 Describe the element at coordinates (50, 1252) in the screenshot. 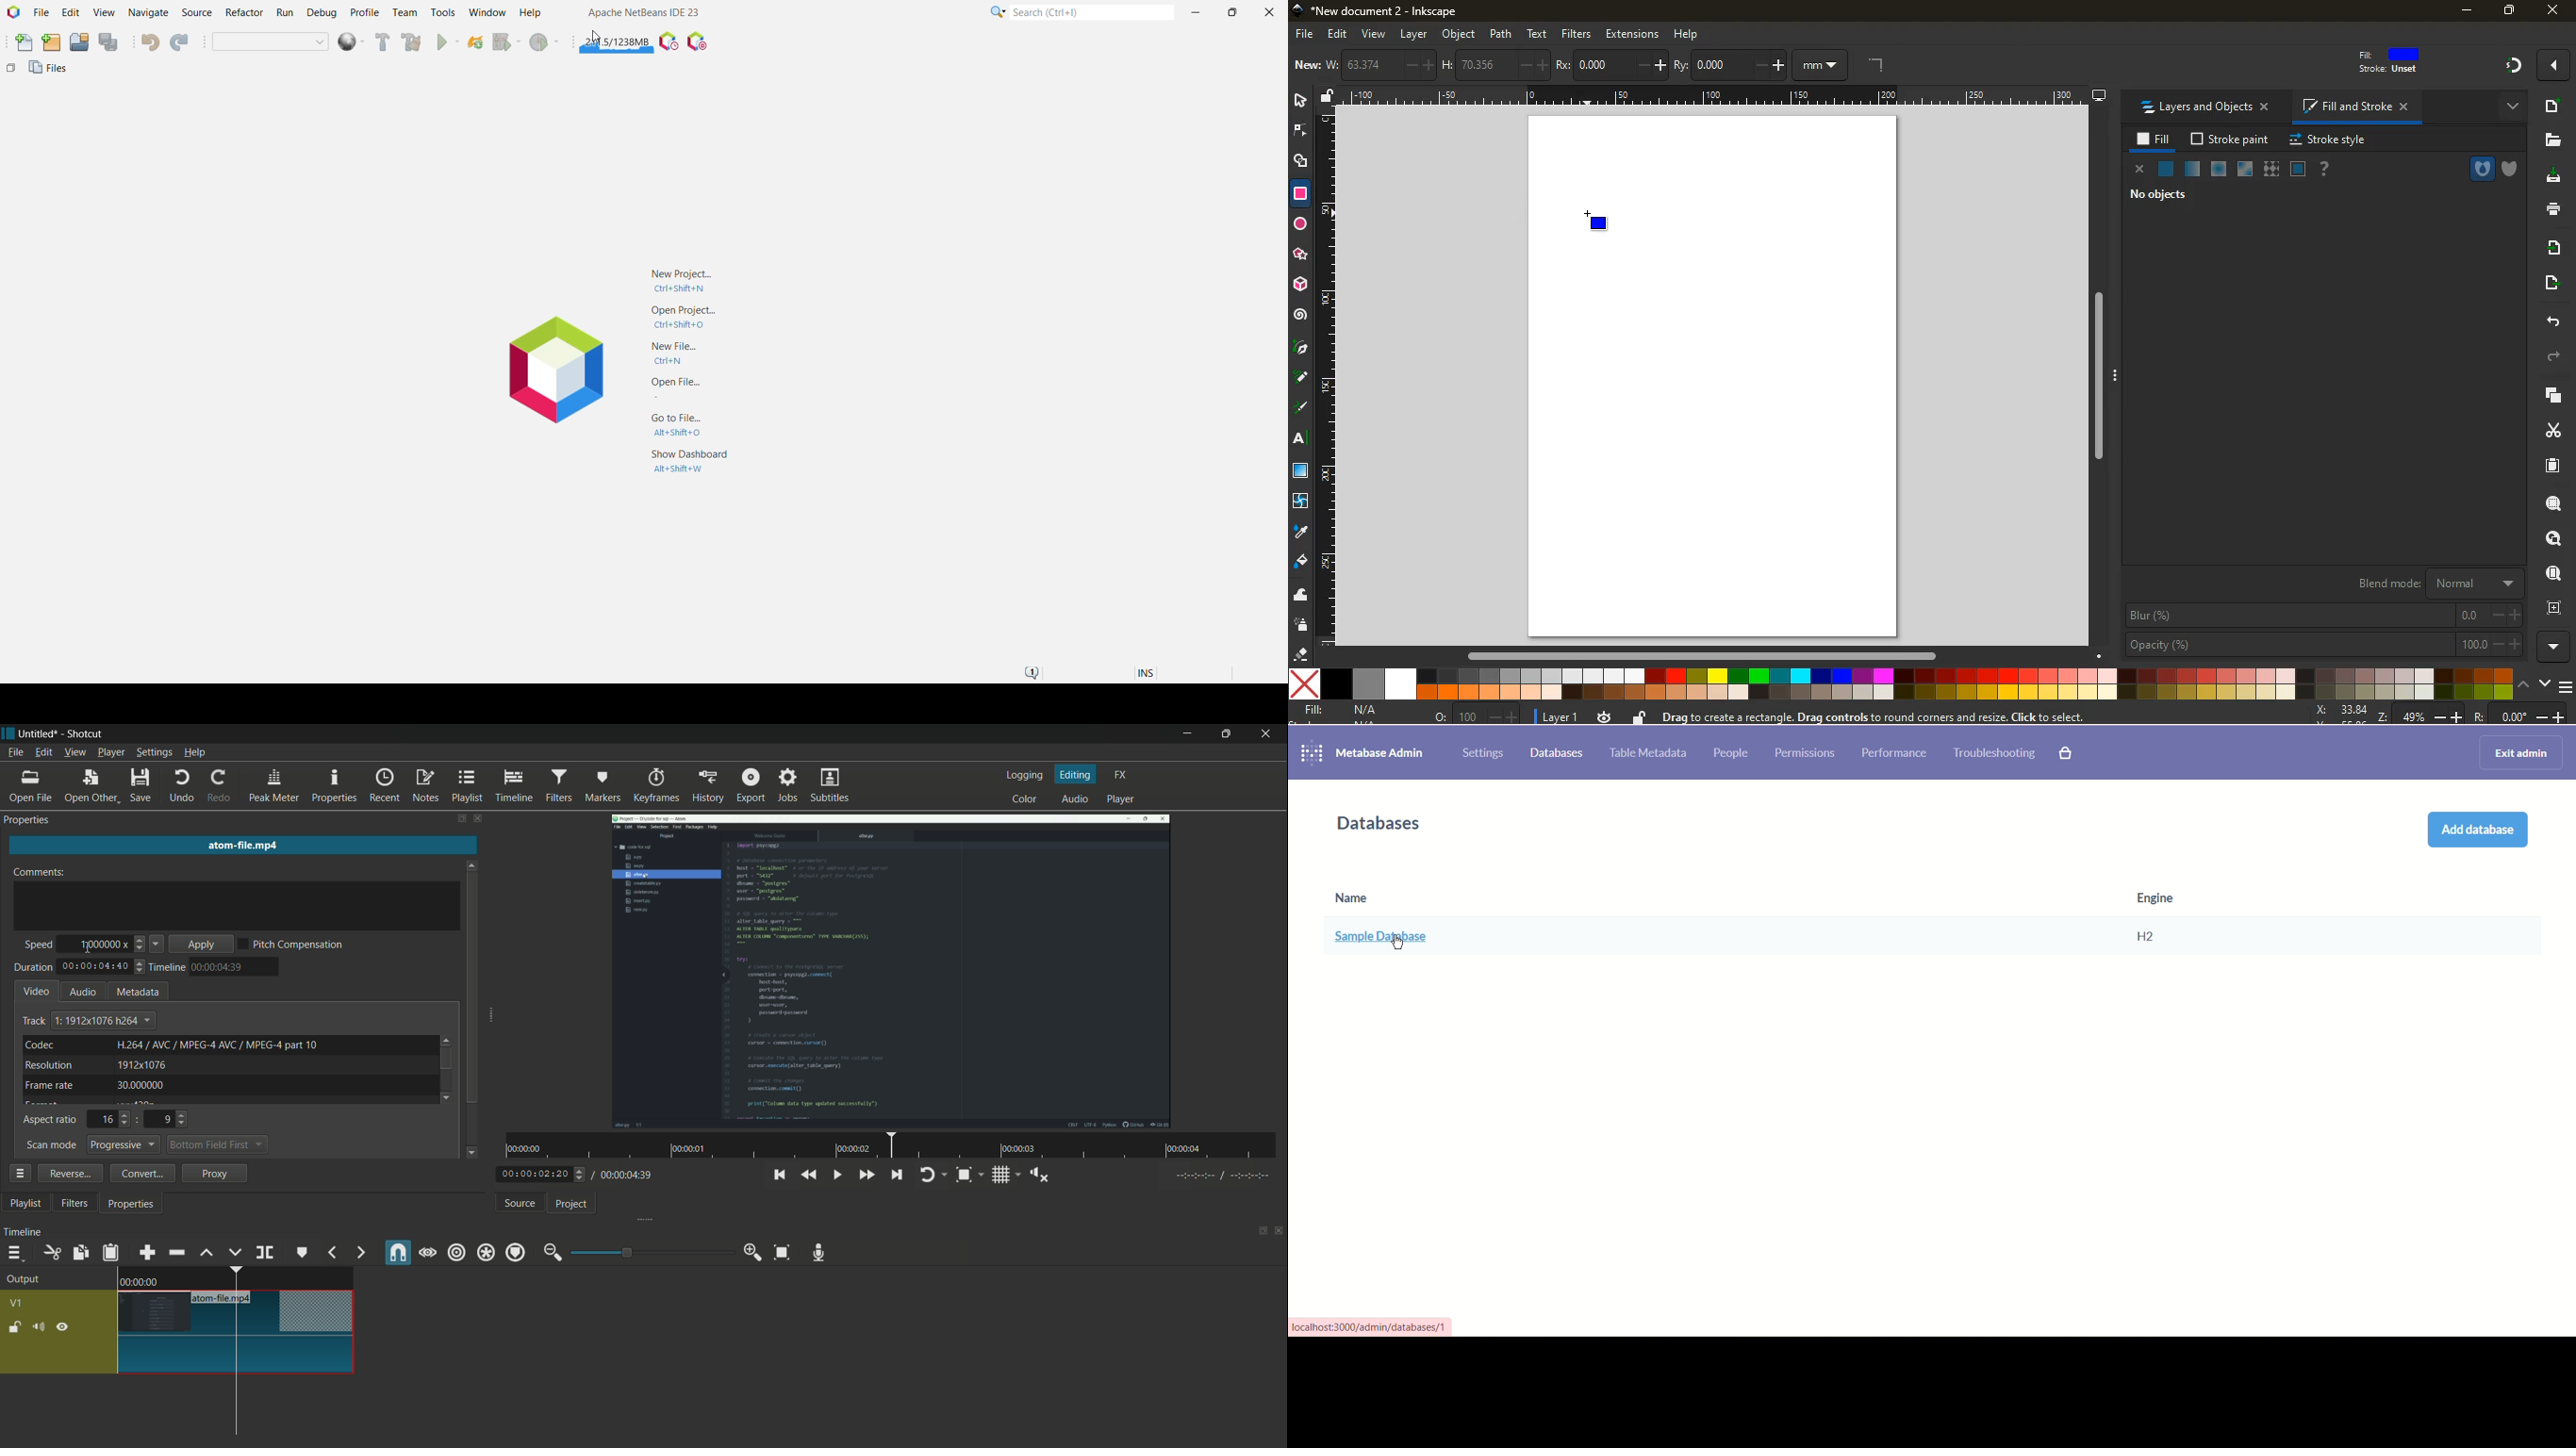

I see `cut` at that location.